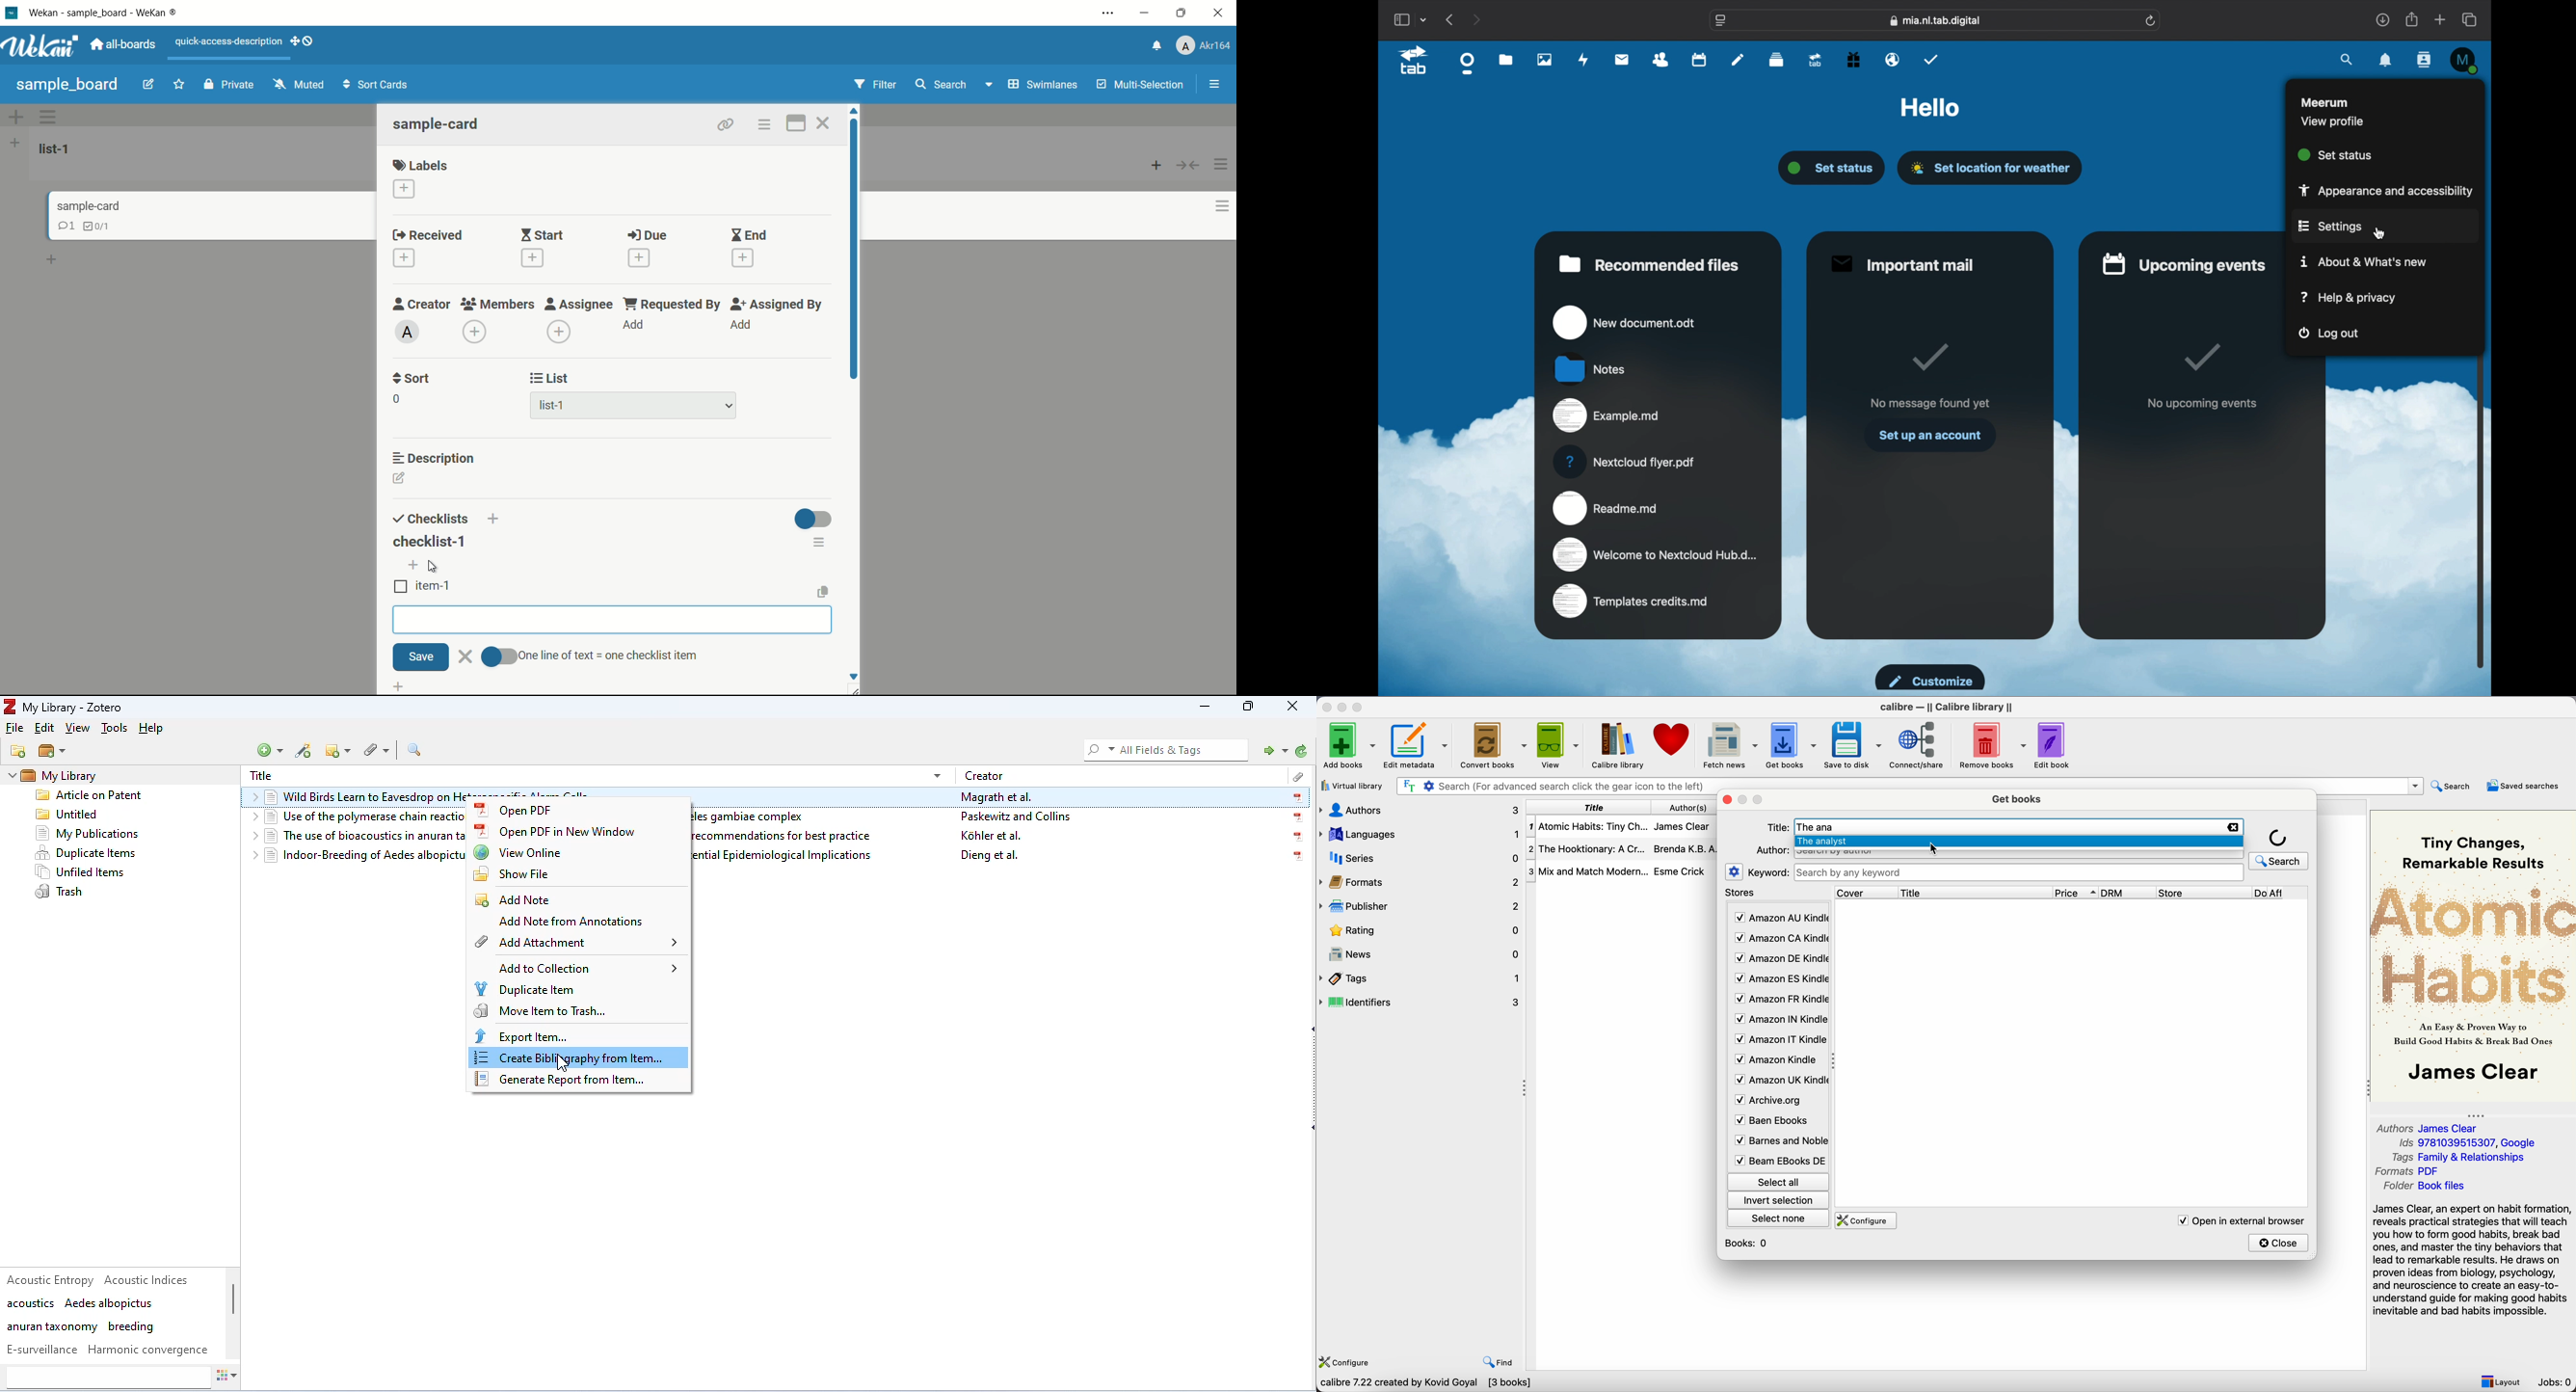  What do you see at coordinates (251, 817) in the screenshot?
I see `drop down` at bounding box center [251, 817].